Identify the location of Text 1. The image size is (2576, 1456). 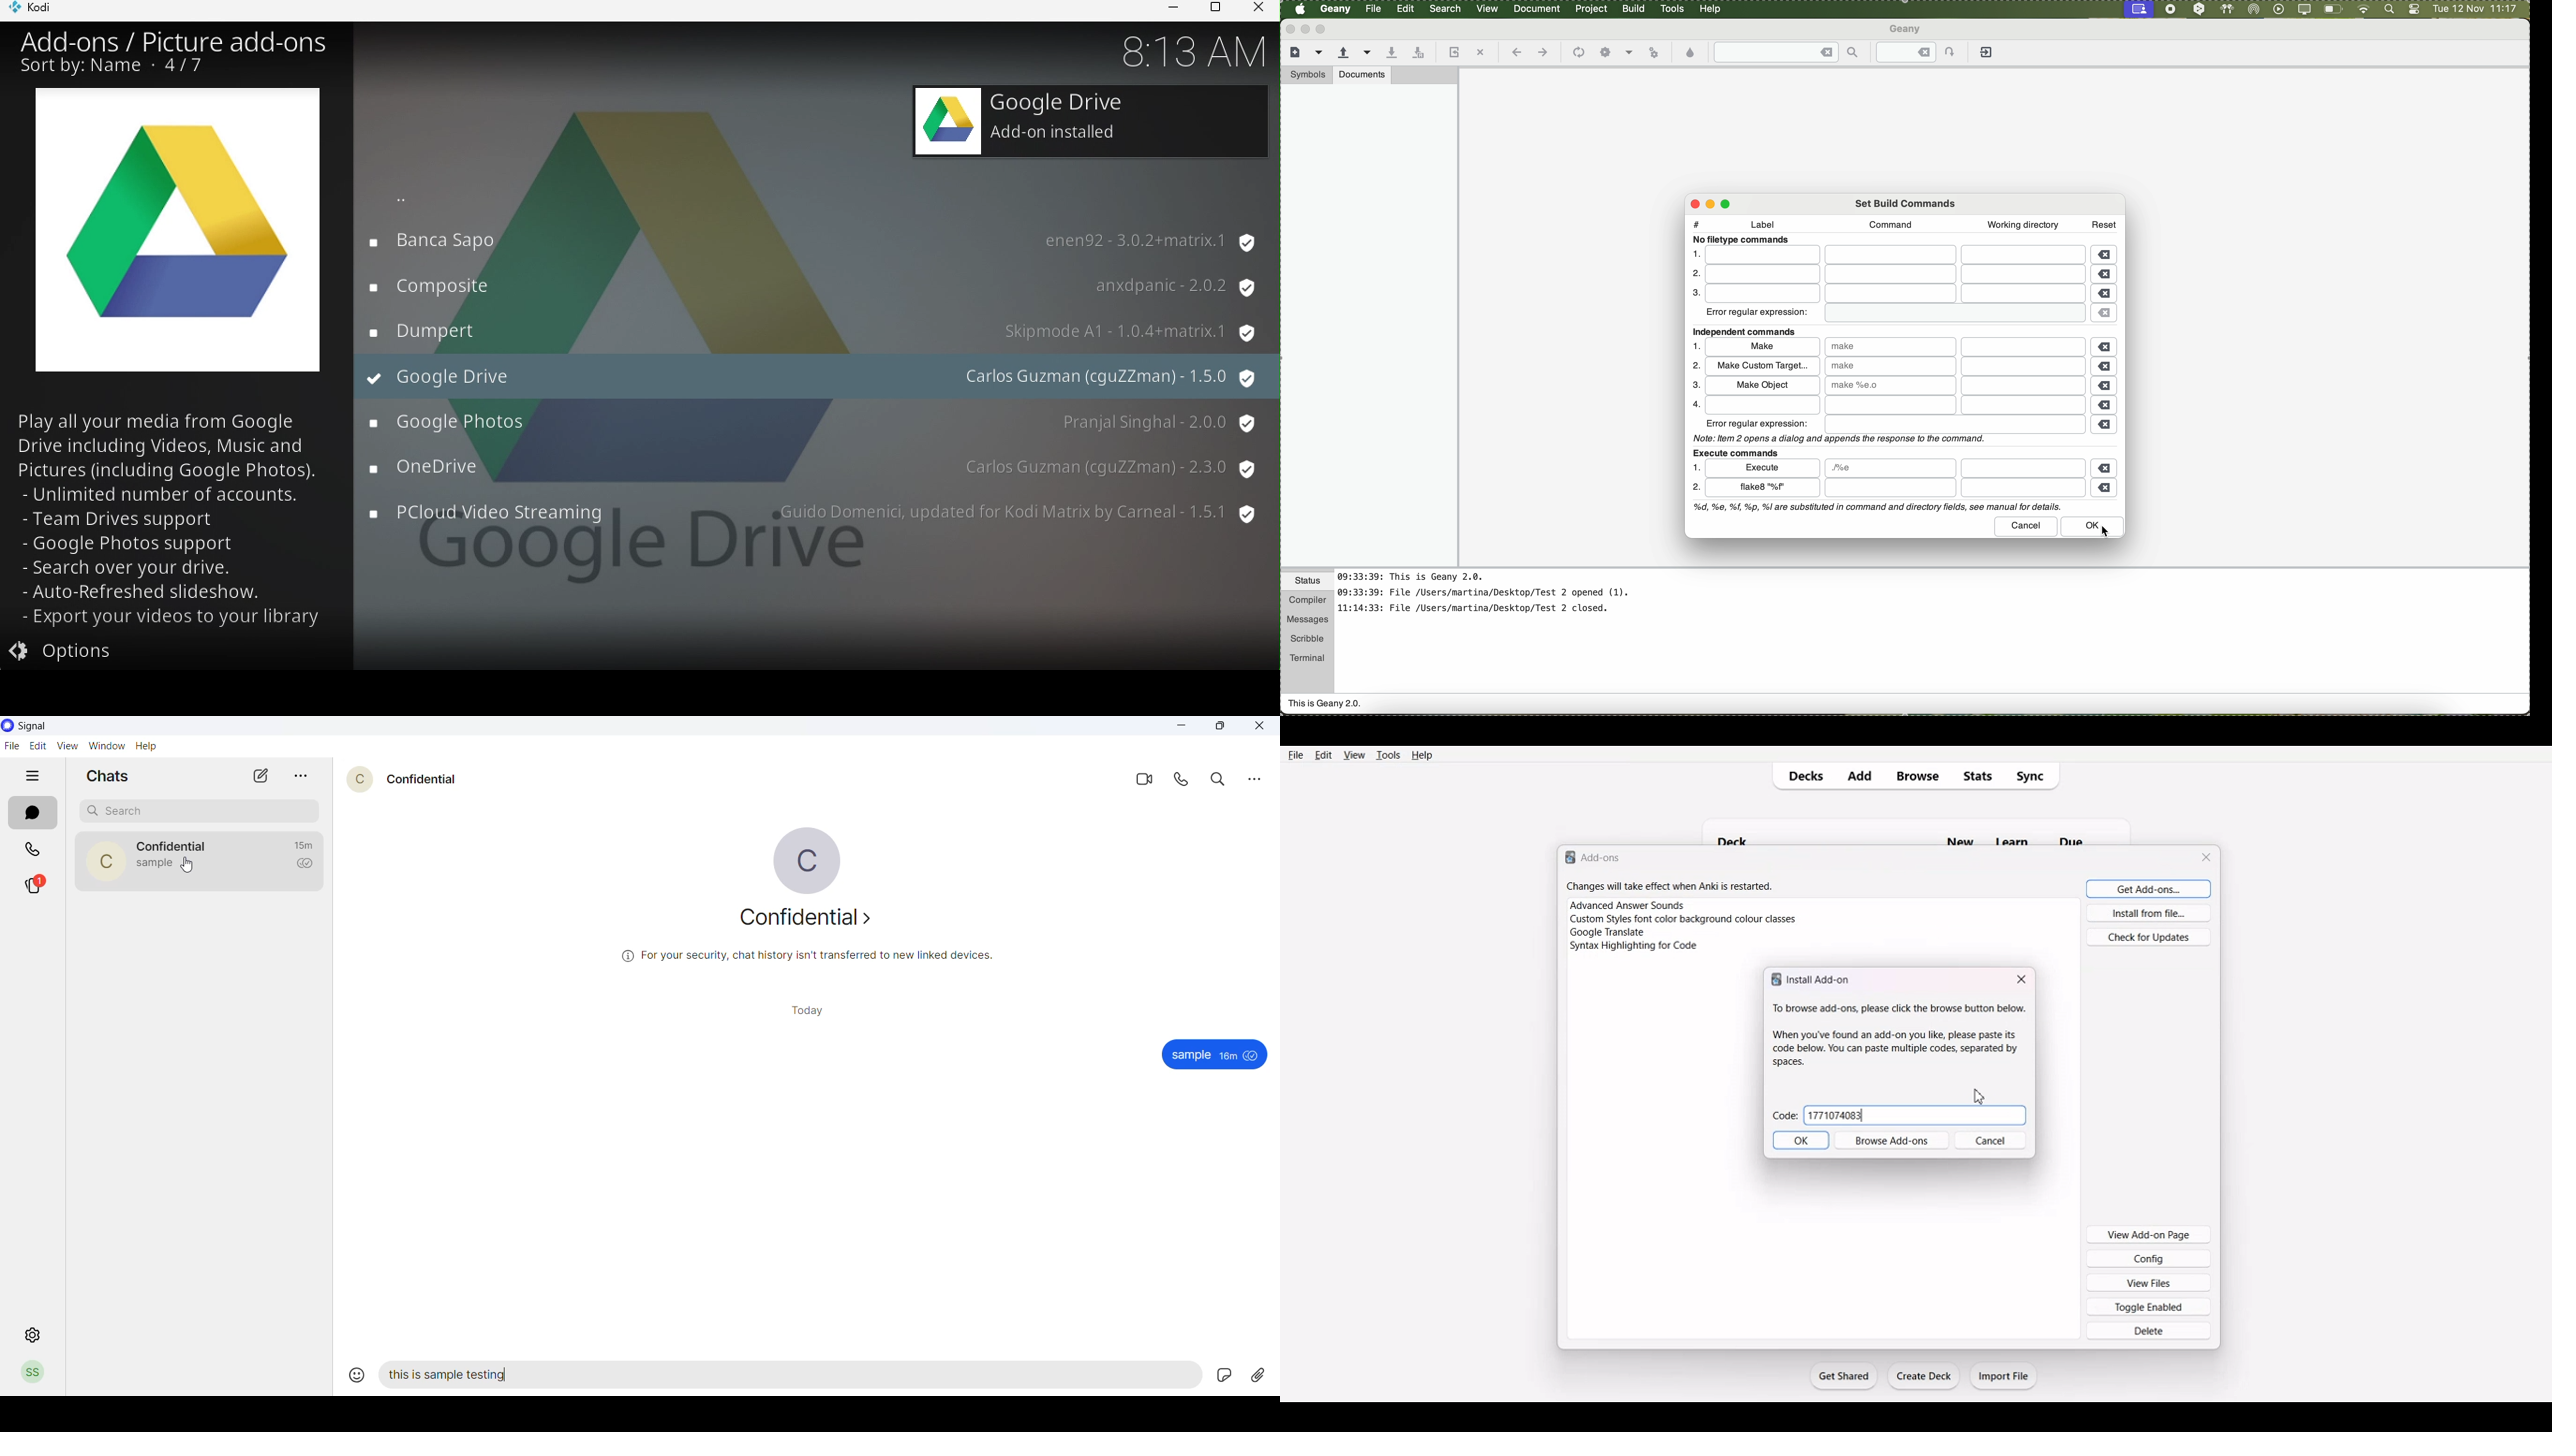
(1594, 856).